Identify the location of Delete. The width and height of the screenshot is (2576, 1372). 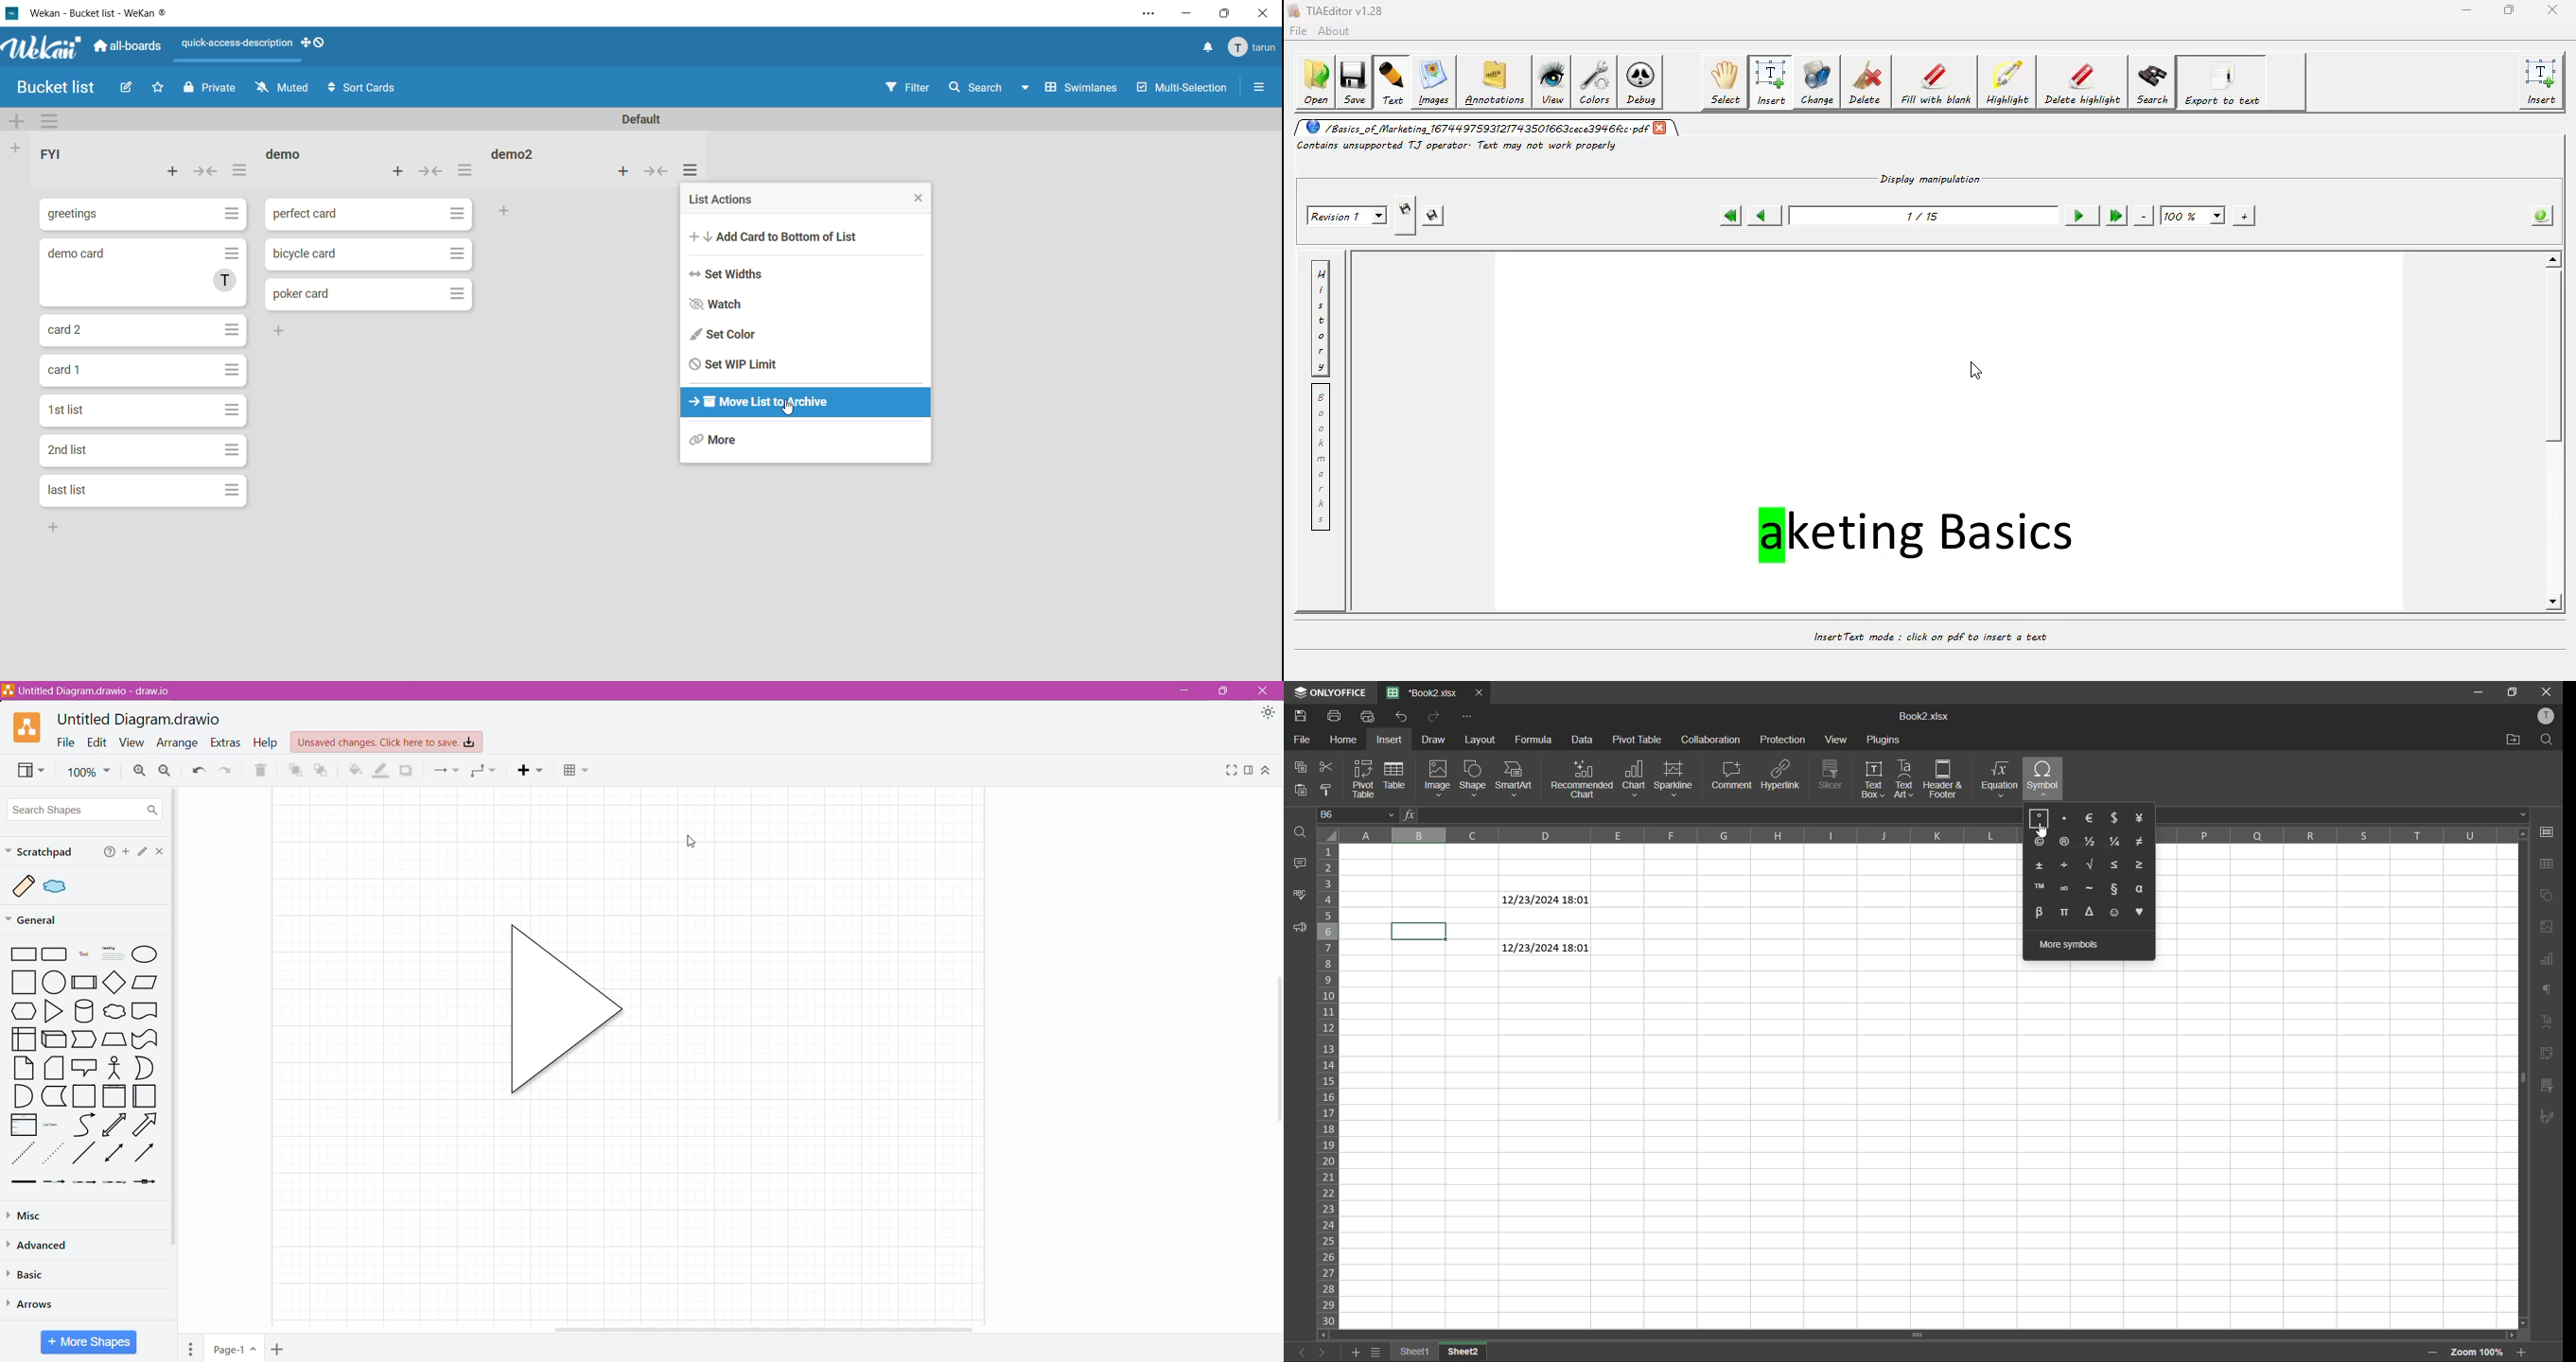
(259, 771).